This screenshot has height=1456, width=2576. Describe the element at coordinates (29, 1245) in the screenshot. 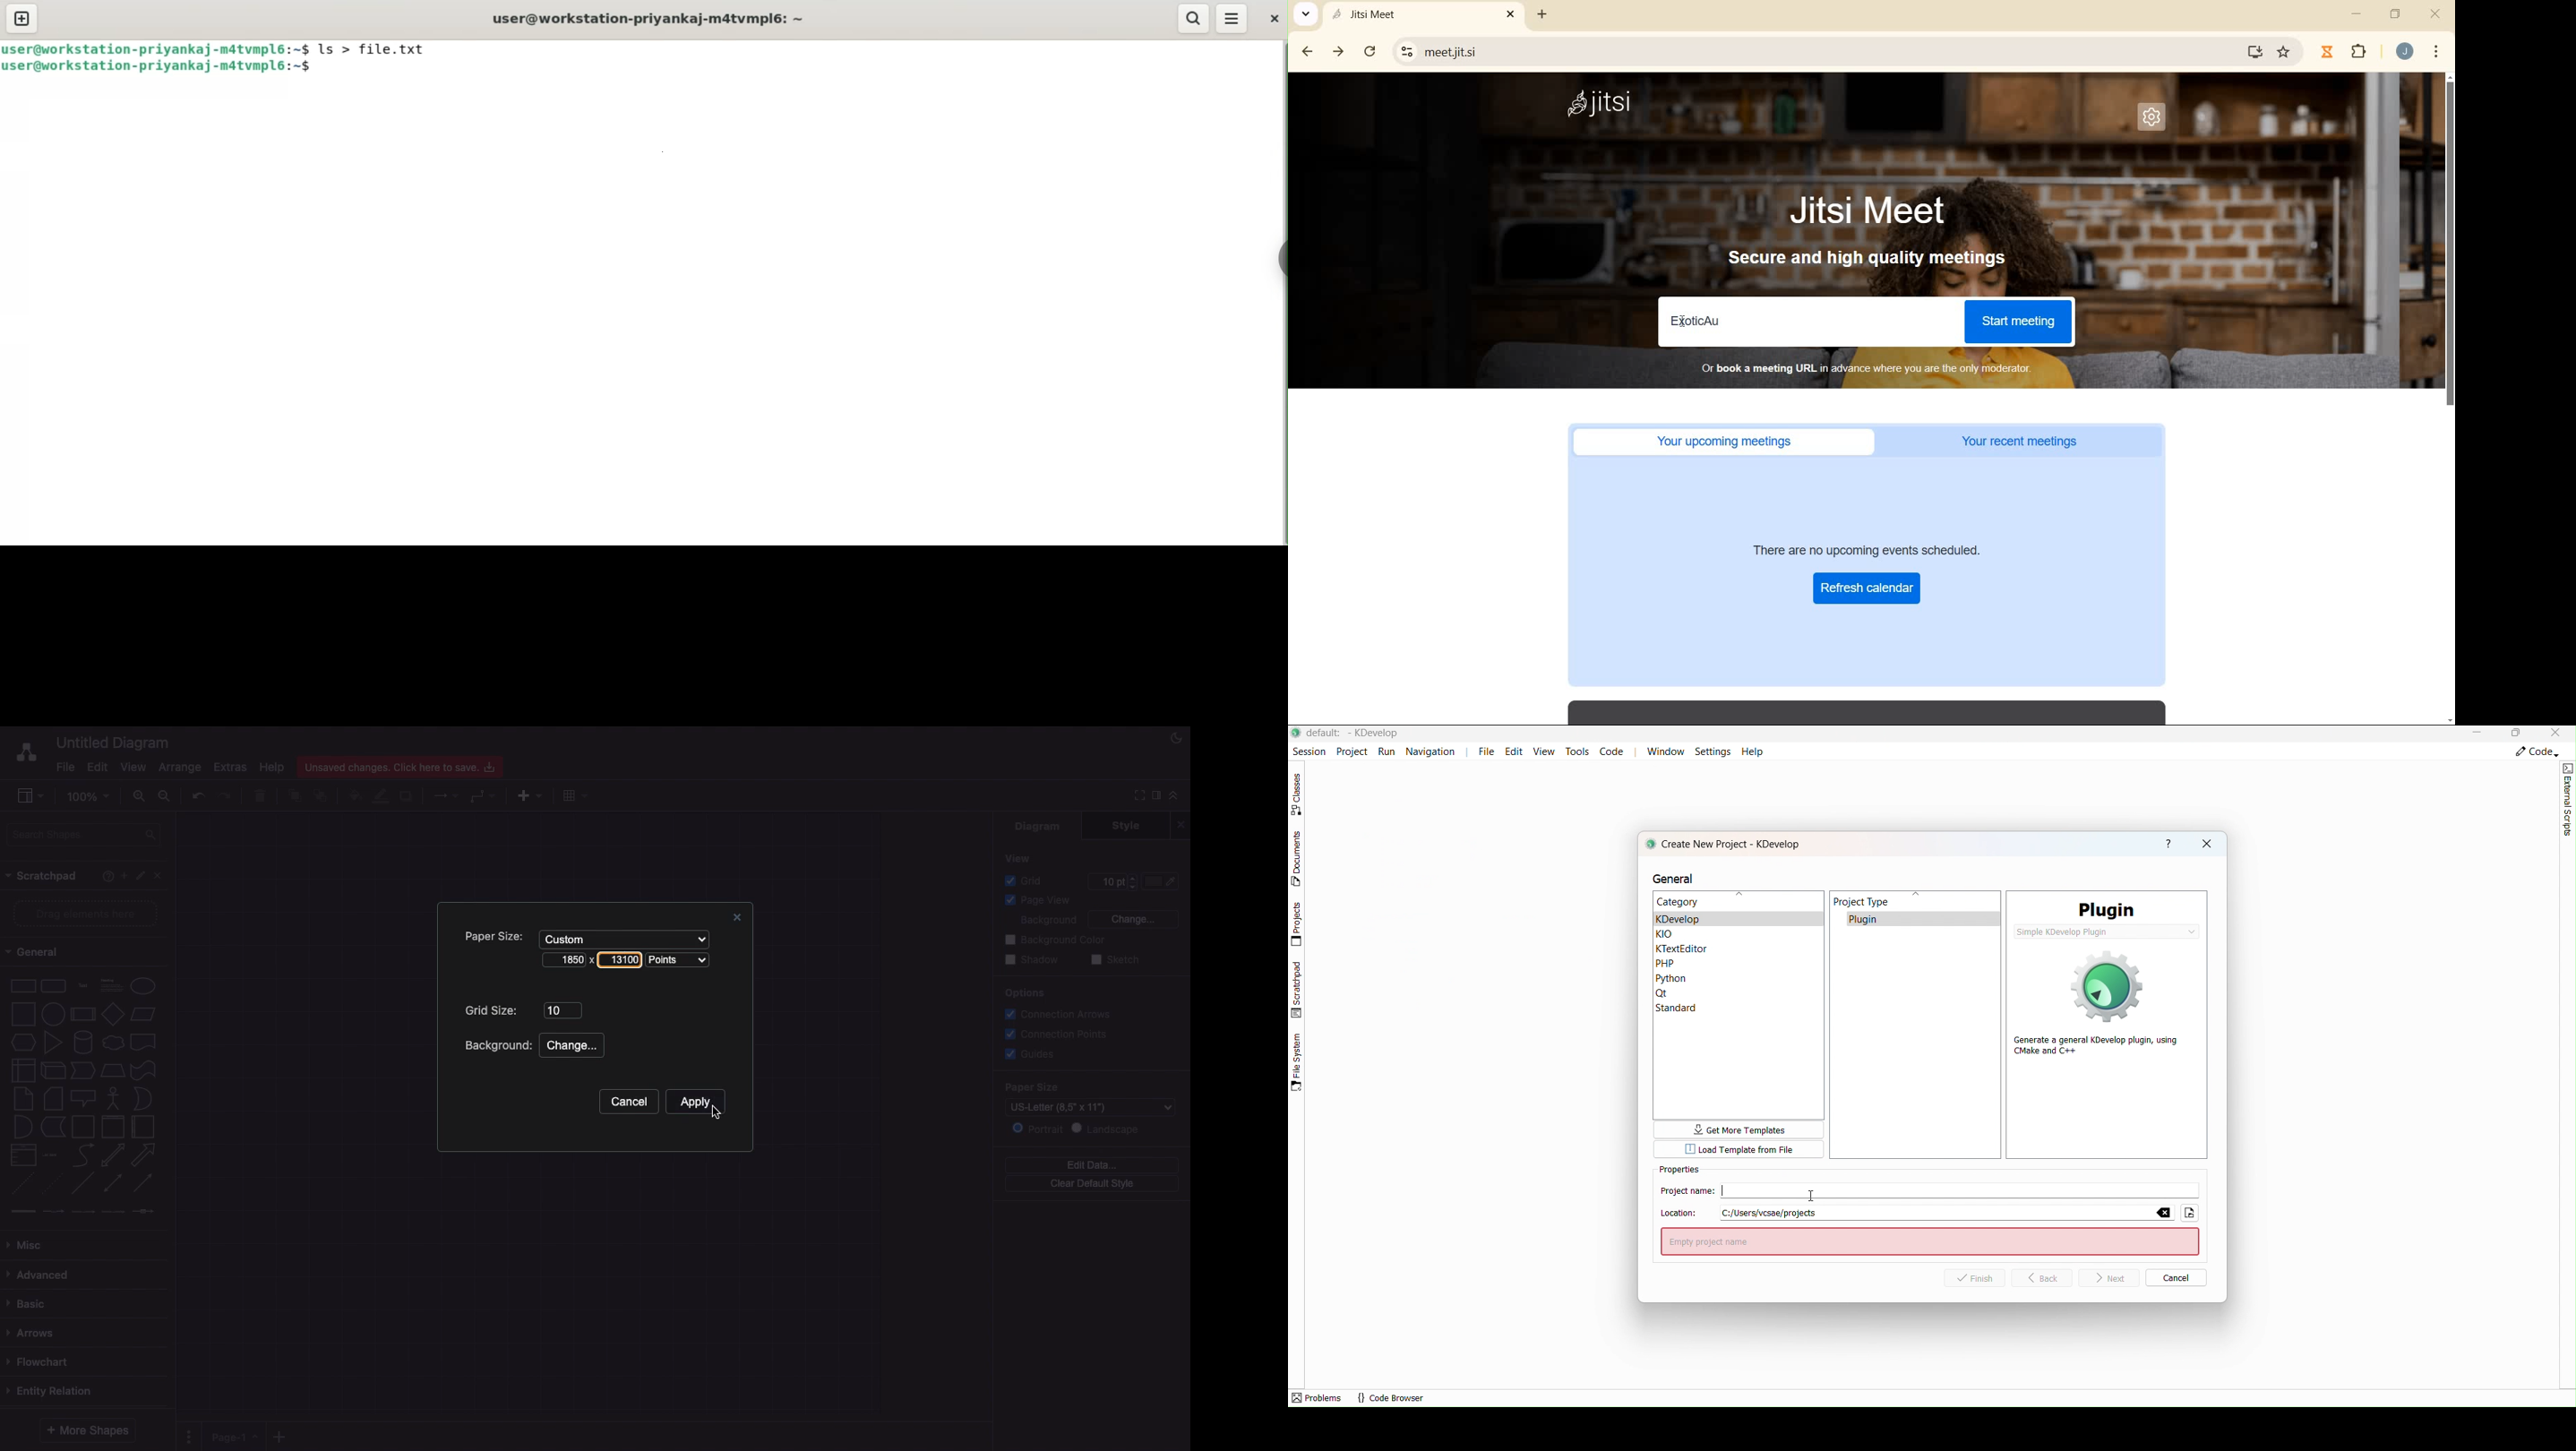

I see `Misc` at that location.